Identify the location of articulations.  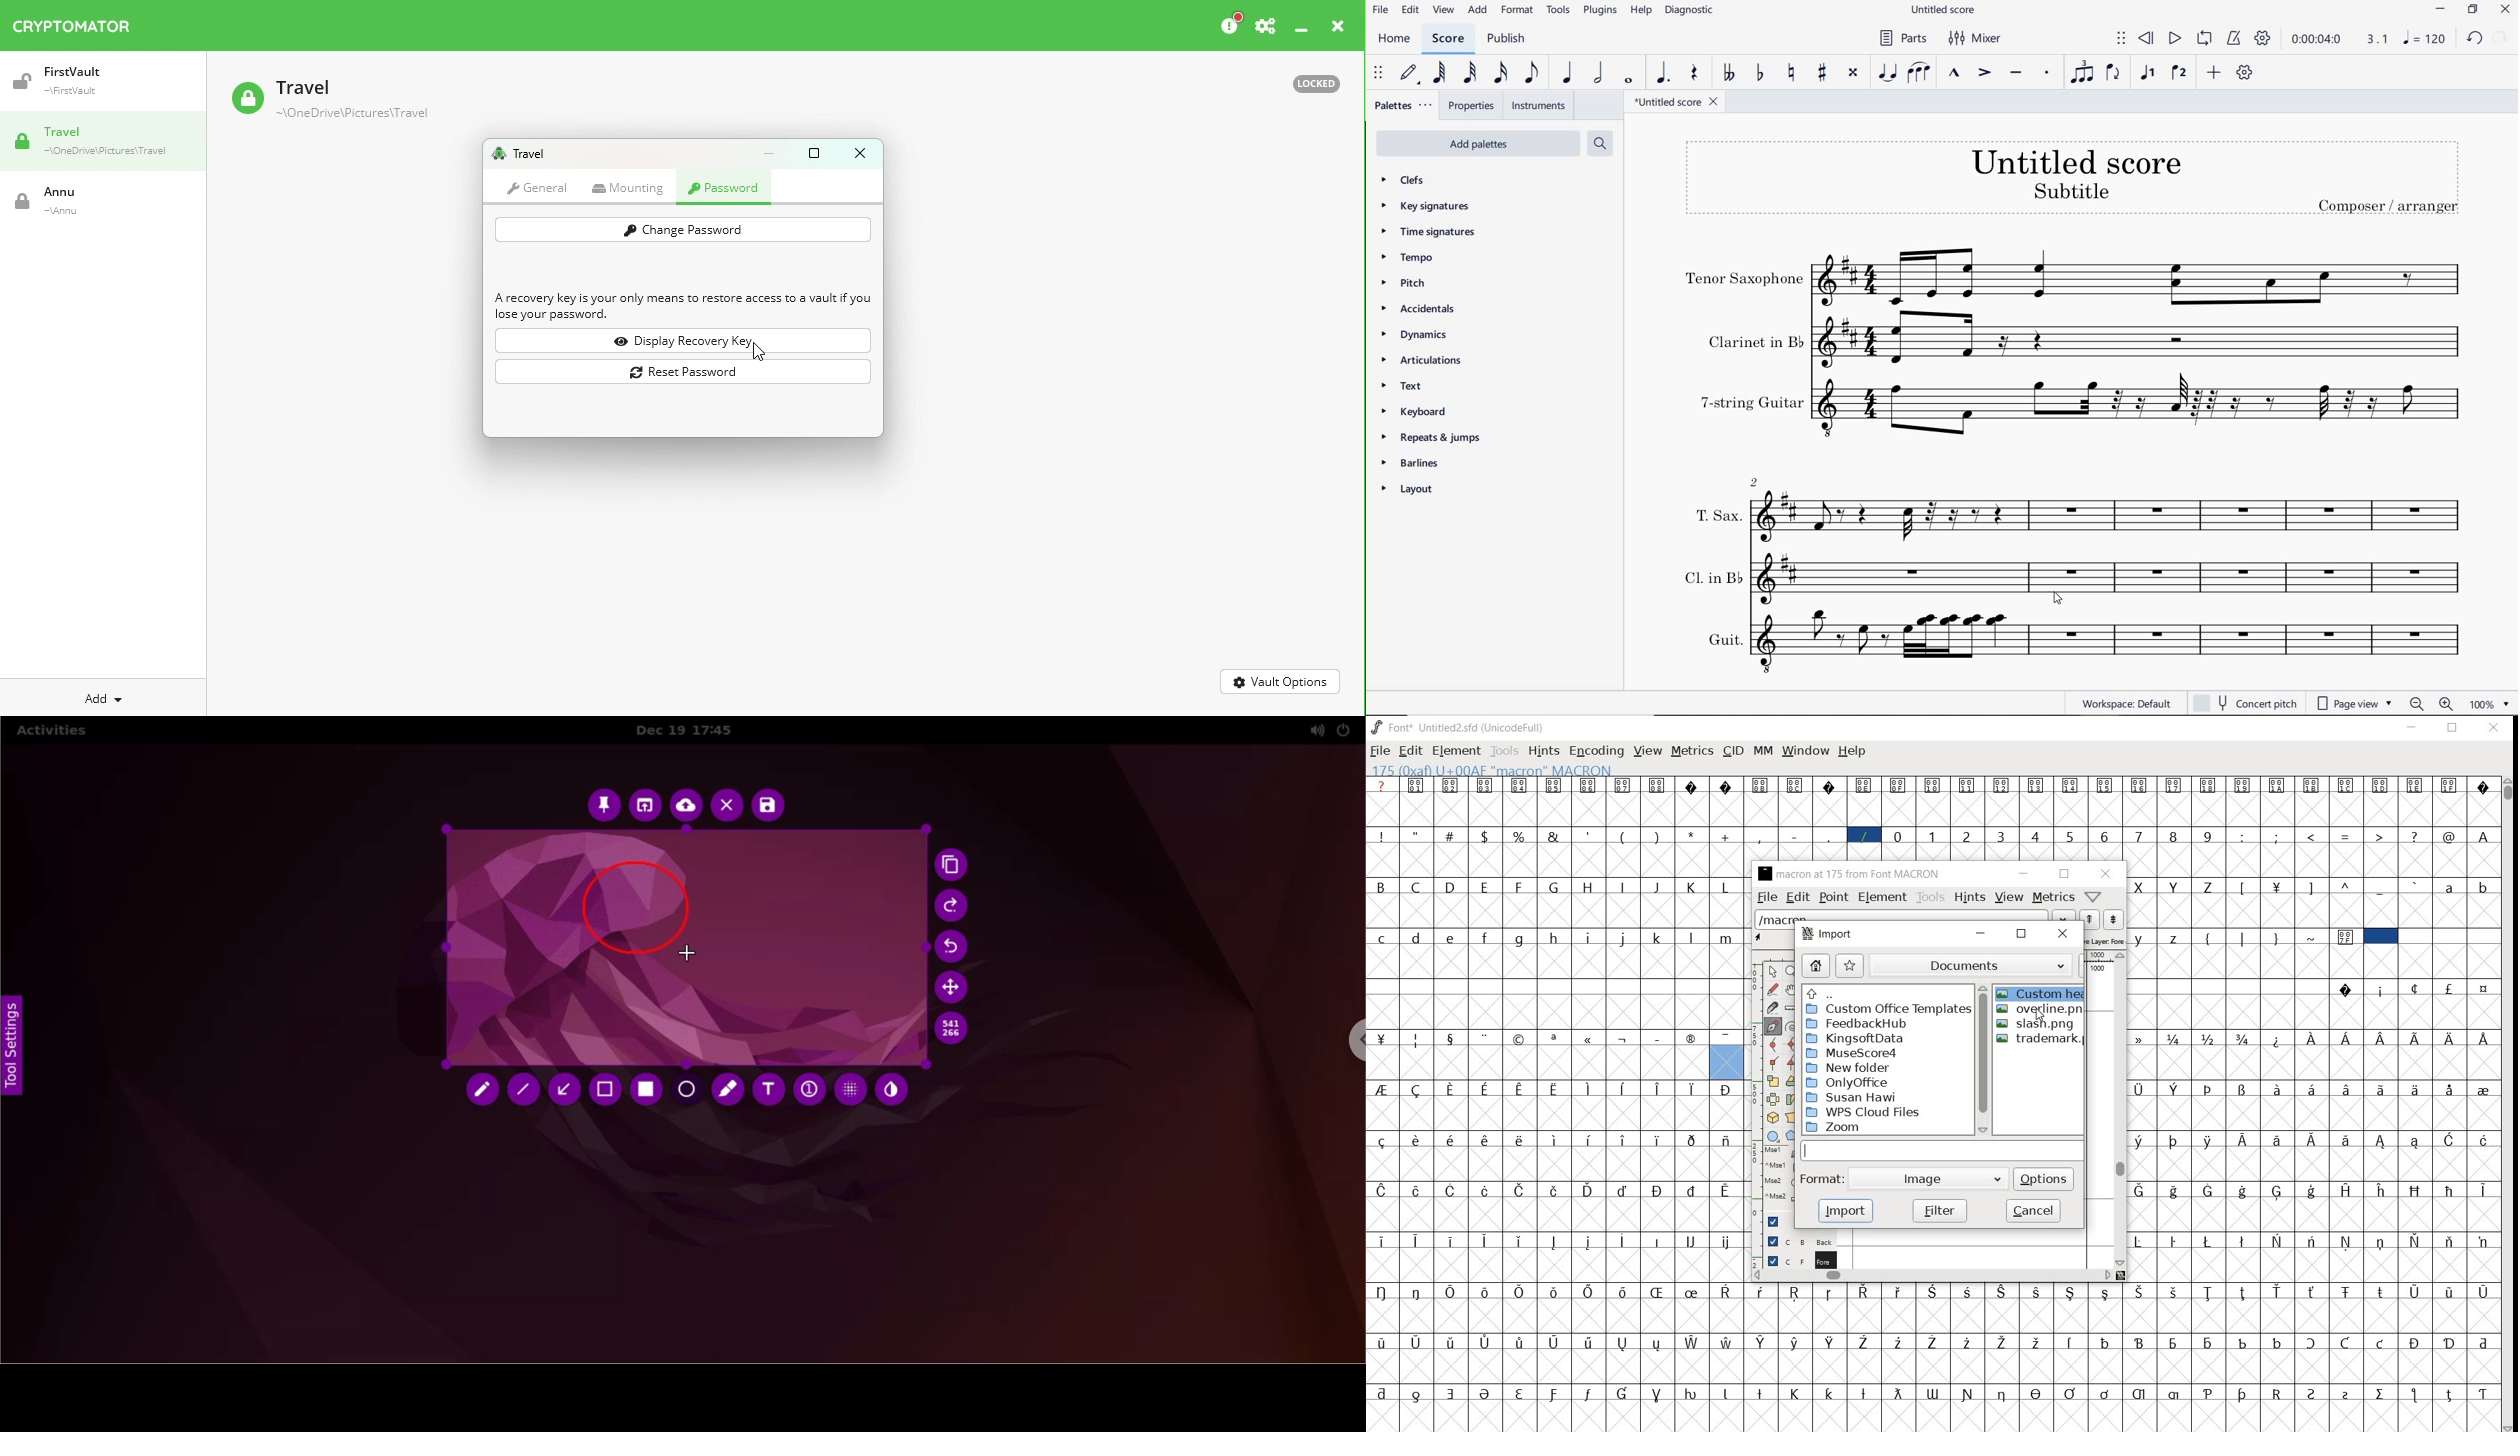
(1424, 361).